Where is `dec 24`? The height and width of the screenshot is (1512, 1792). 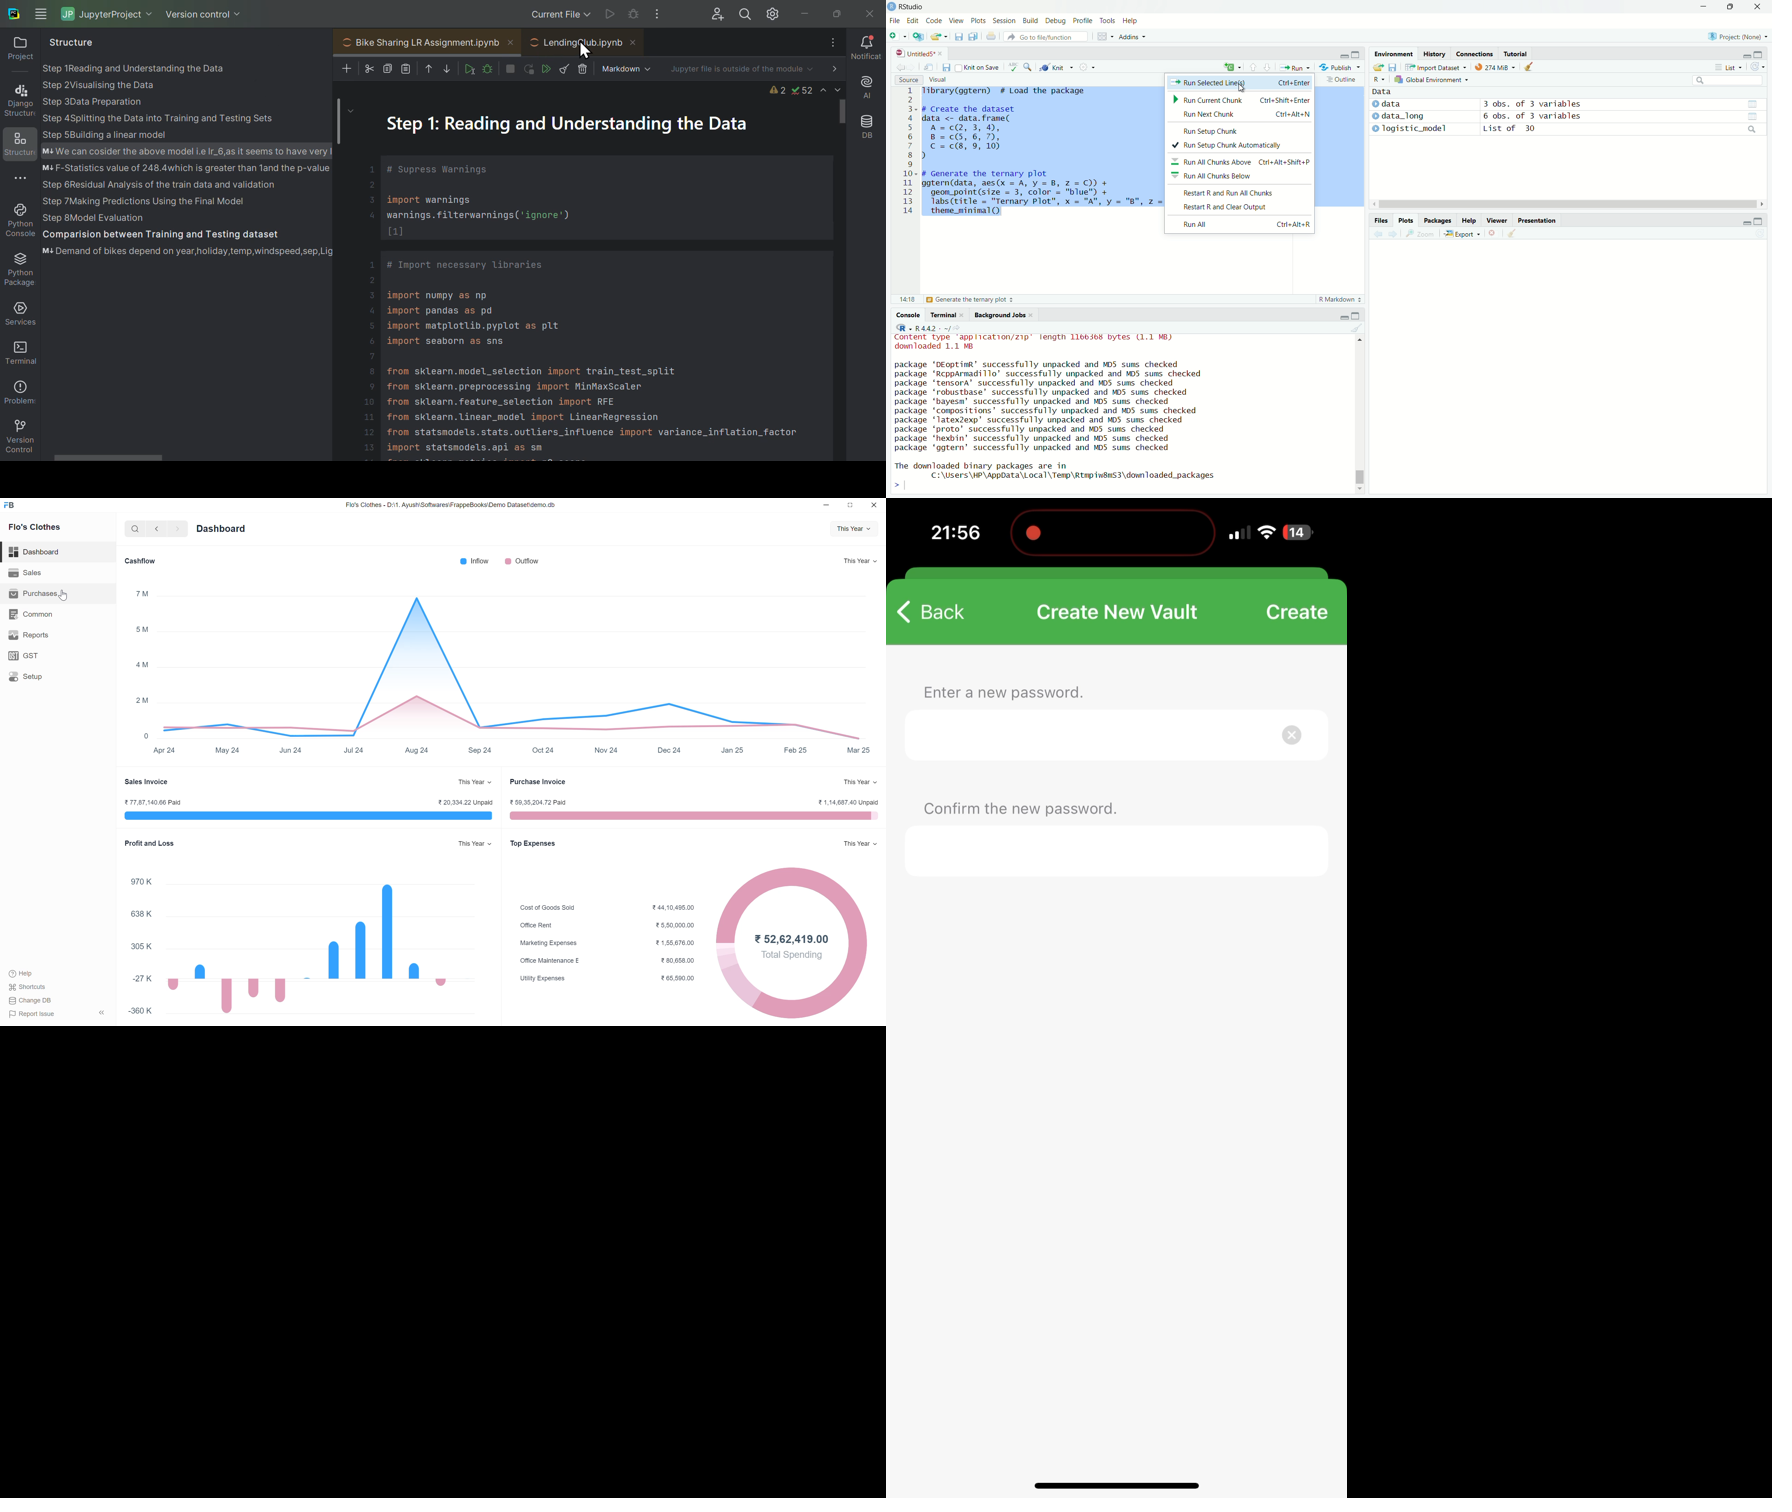 dec 24 is located at coordinates (668, 752).